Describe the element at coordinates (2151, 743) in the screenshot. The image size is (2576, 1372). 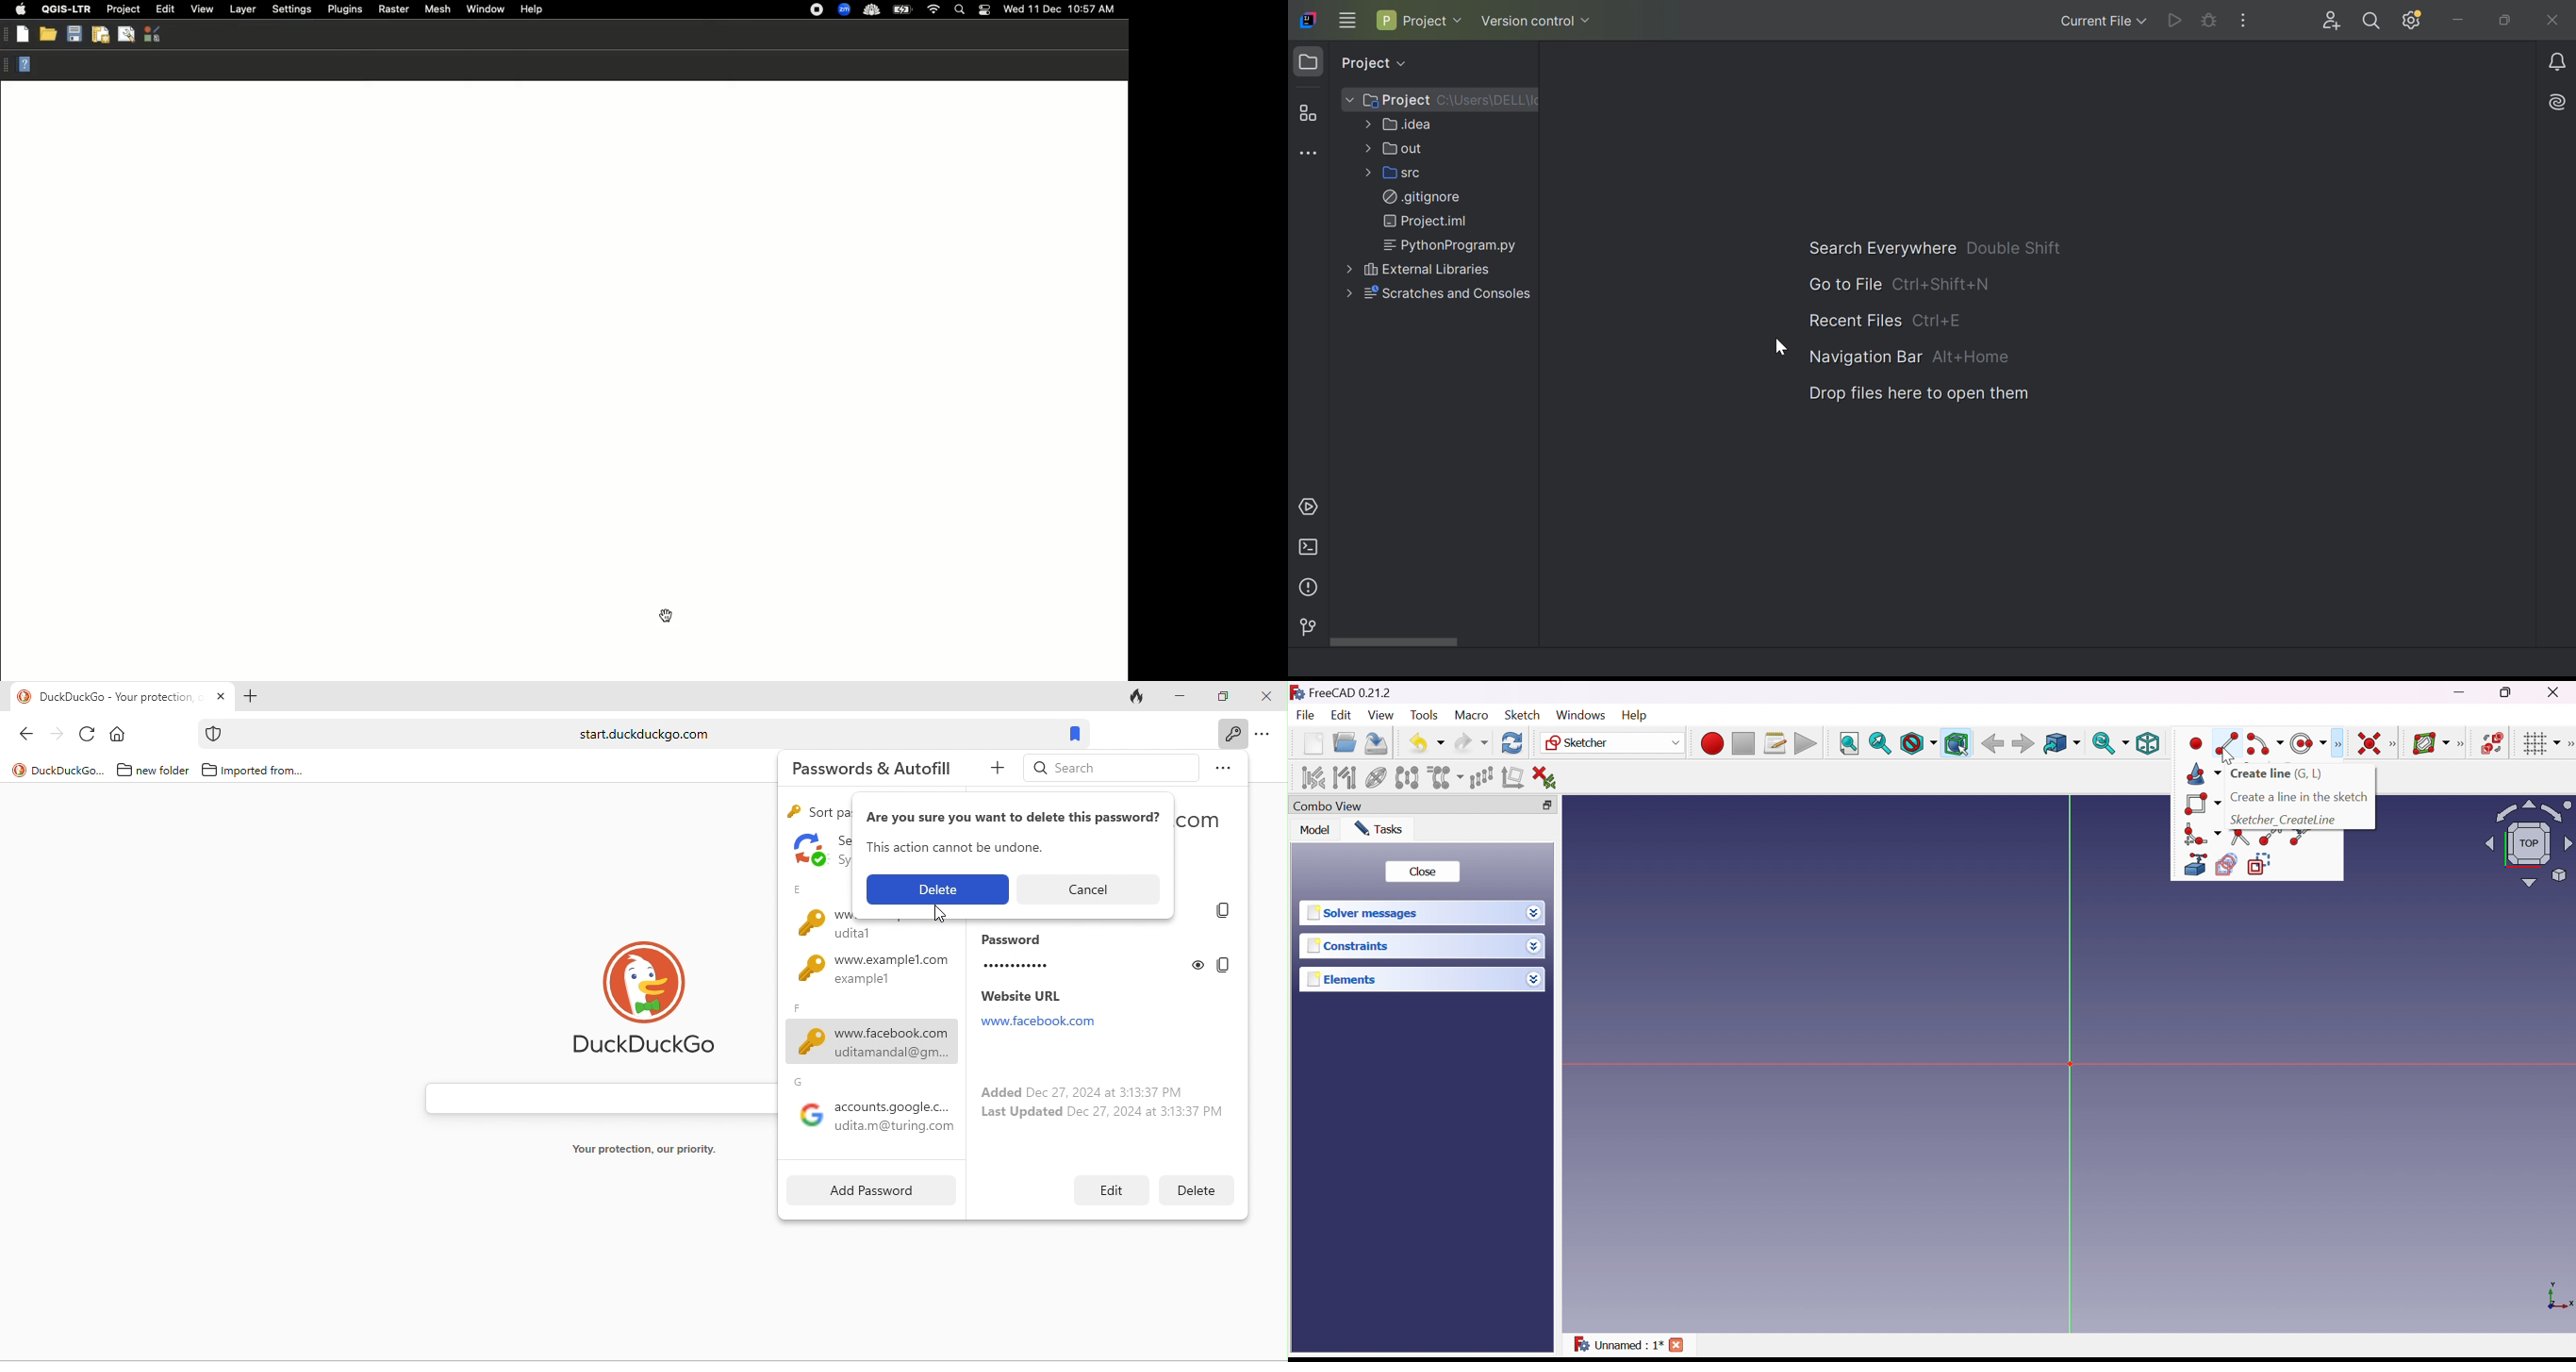
I see `Isometric` at that location.